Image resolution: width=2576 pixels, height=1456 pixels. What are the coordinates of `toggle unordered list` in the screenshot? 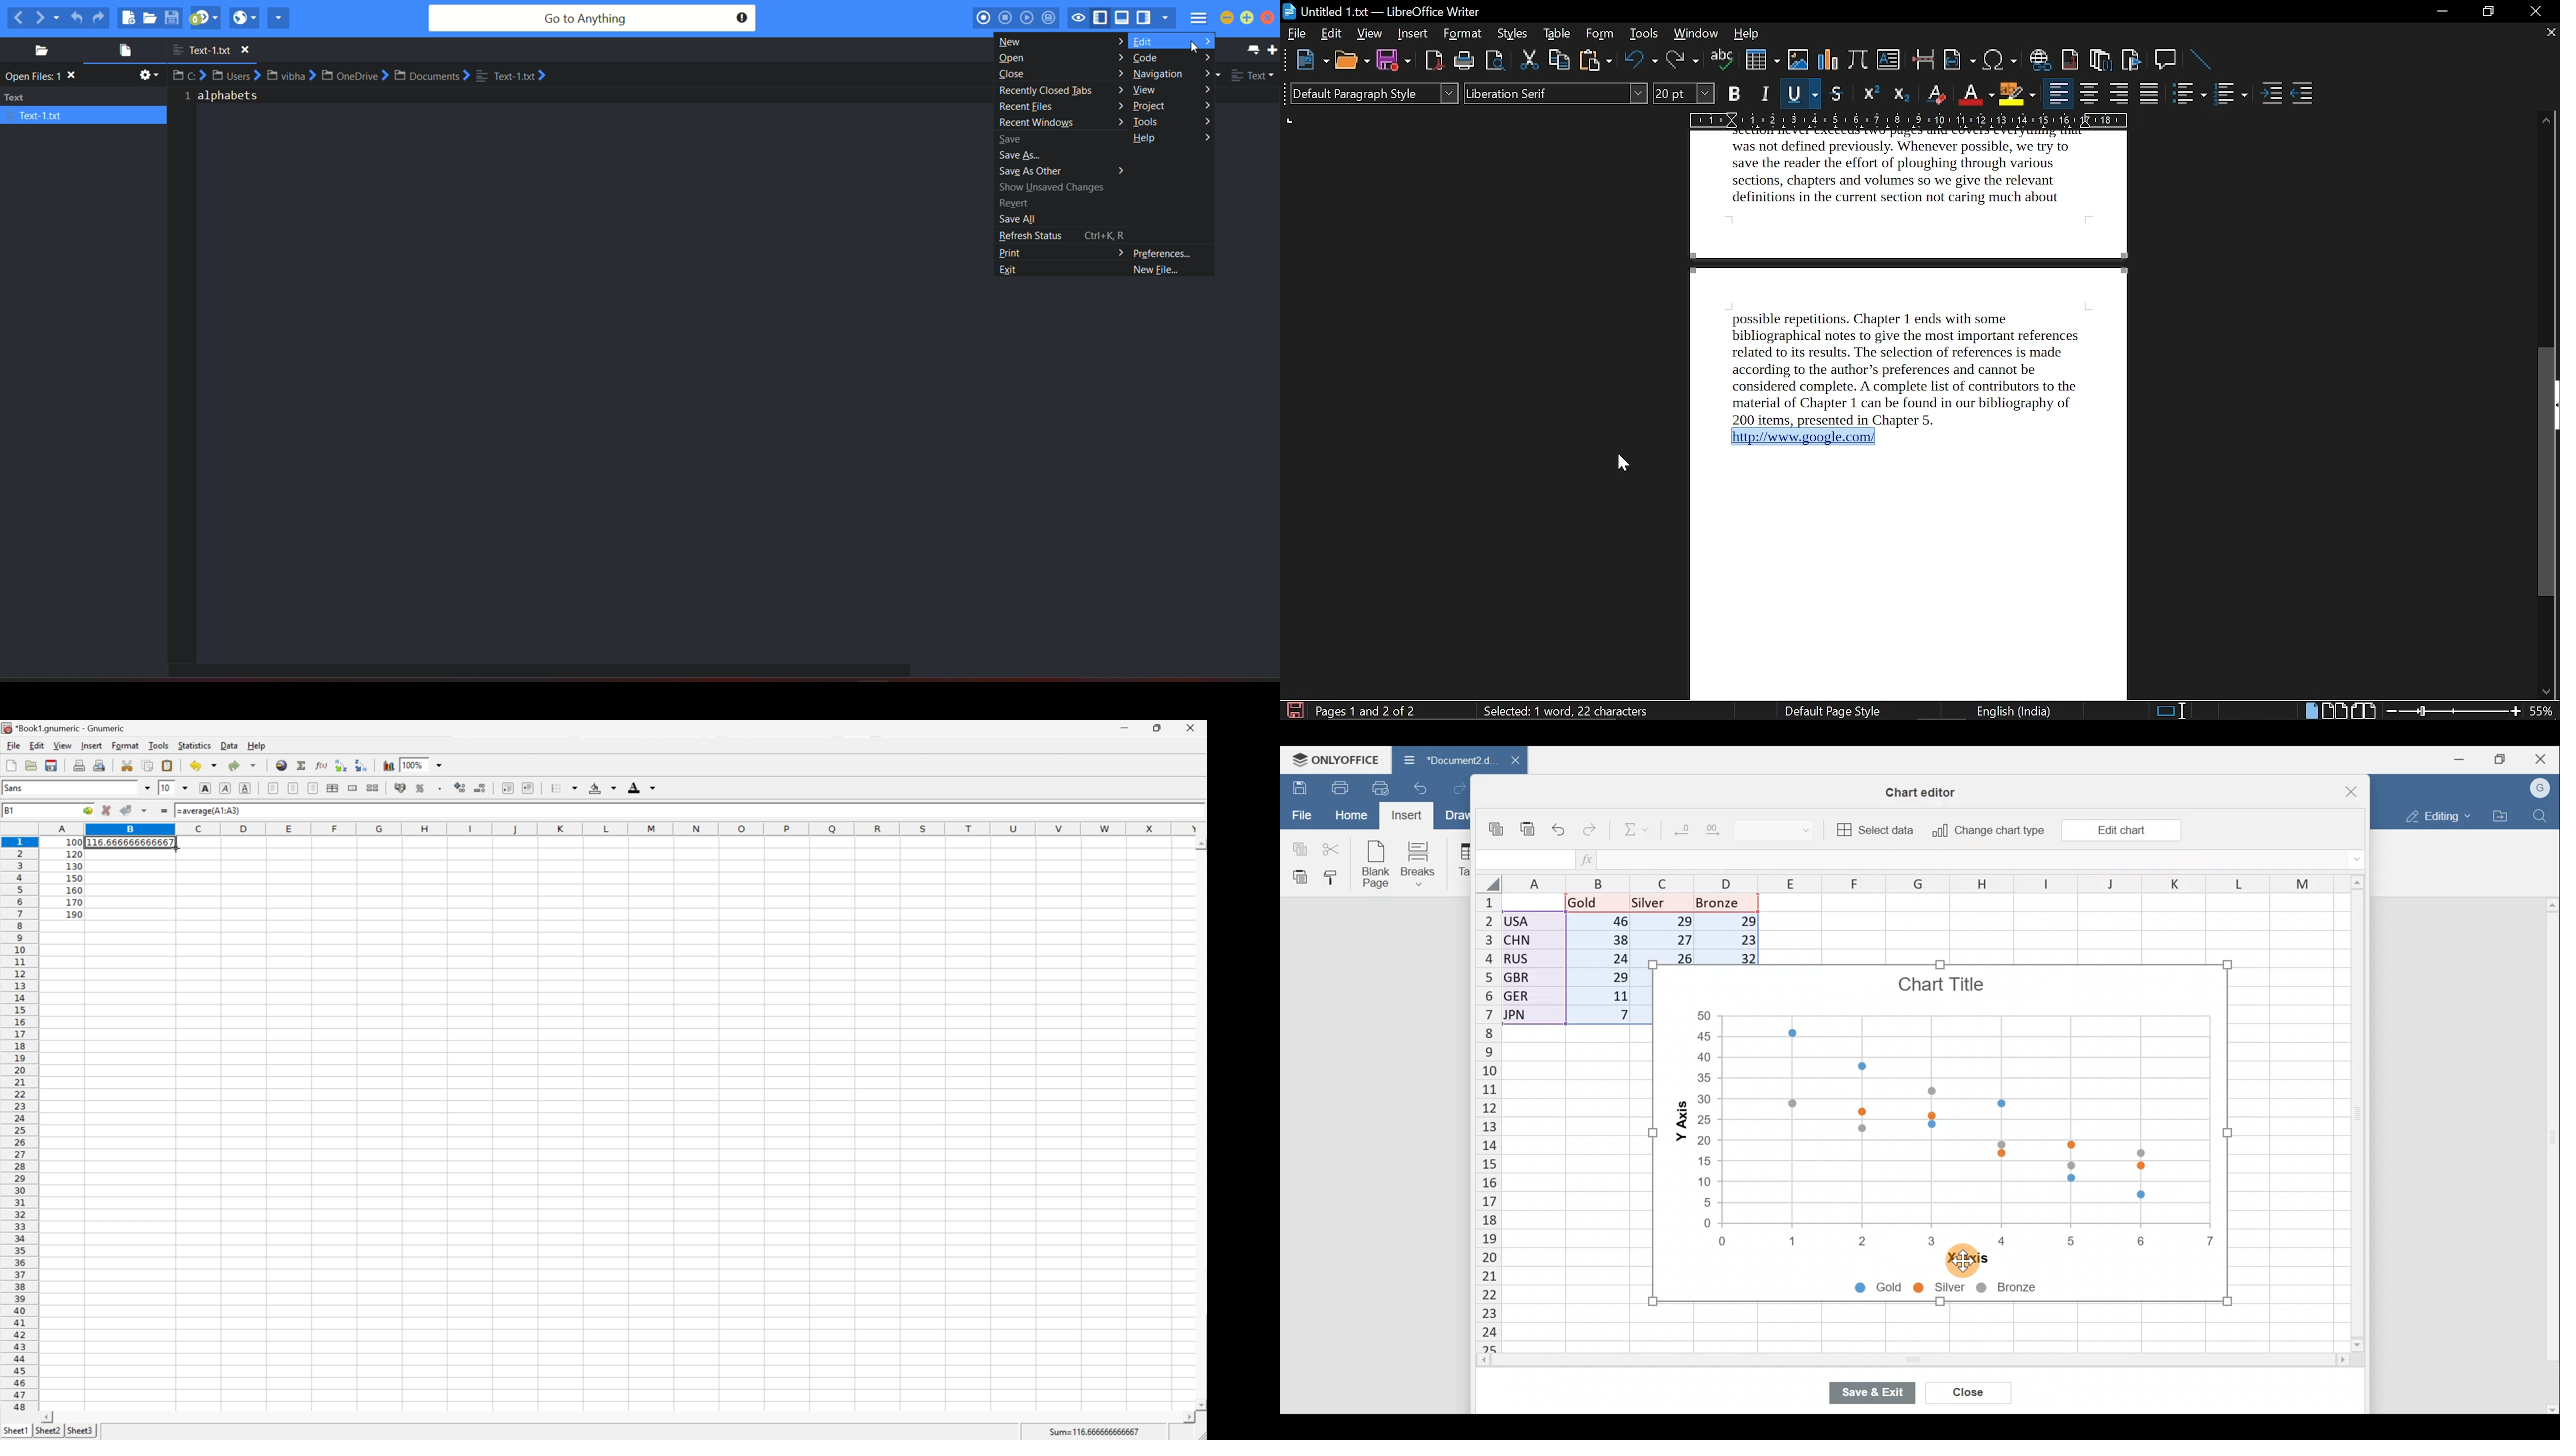 It's located at (2232, 95).